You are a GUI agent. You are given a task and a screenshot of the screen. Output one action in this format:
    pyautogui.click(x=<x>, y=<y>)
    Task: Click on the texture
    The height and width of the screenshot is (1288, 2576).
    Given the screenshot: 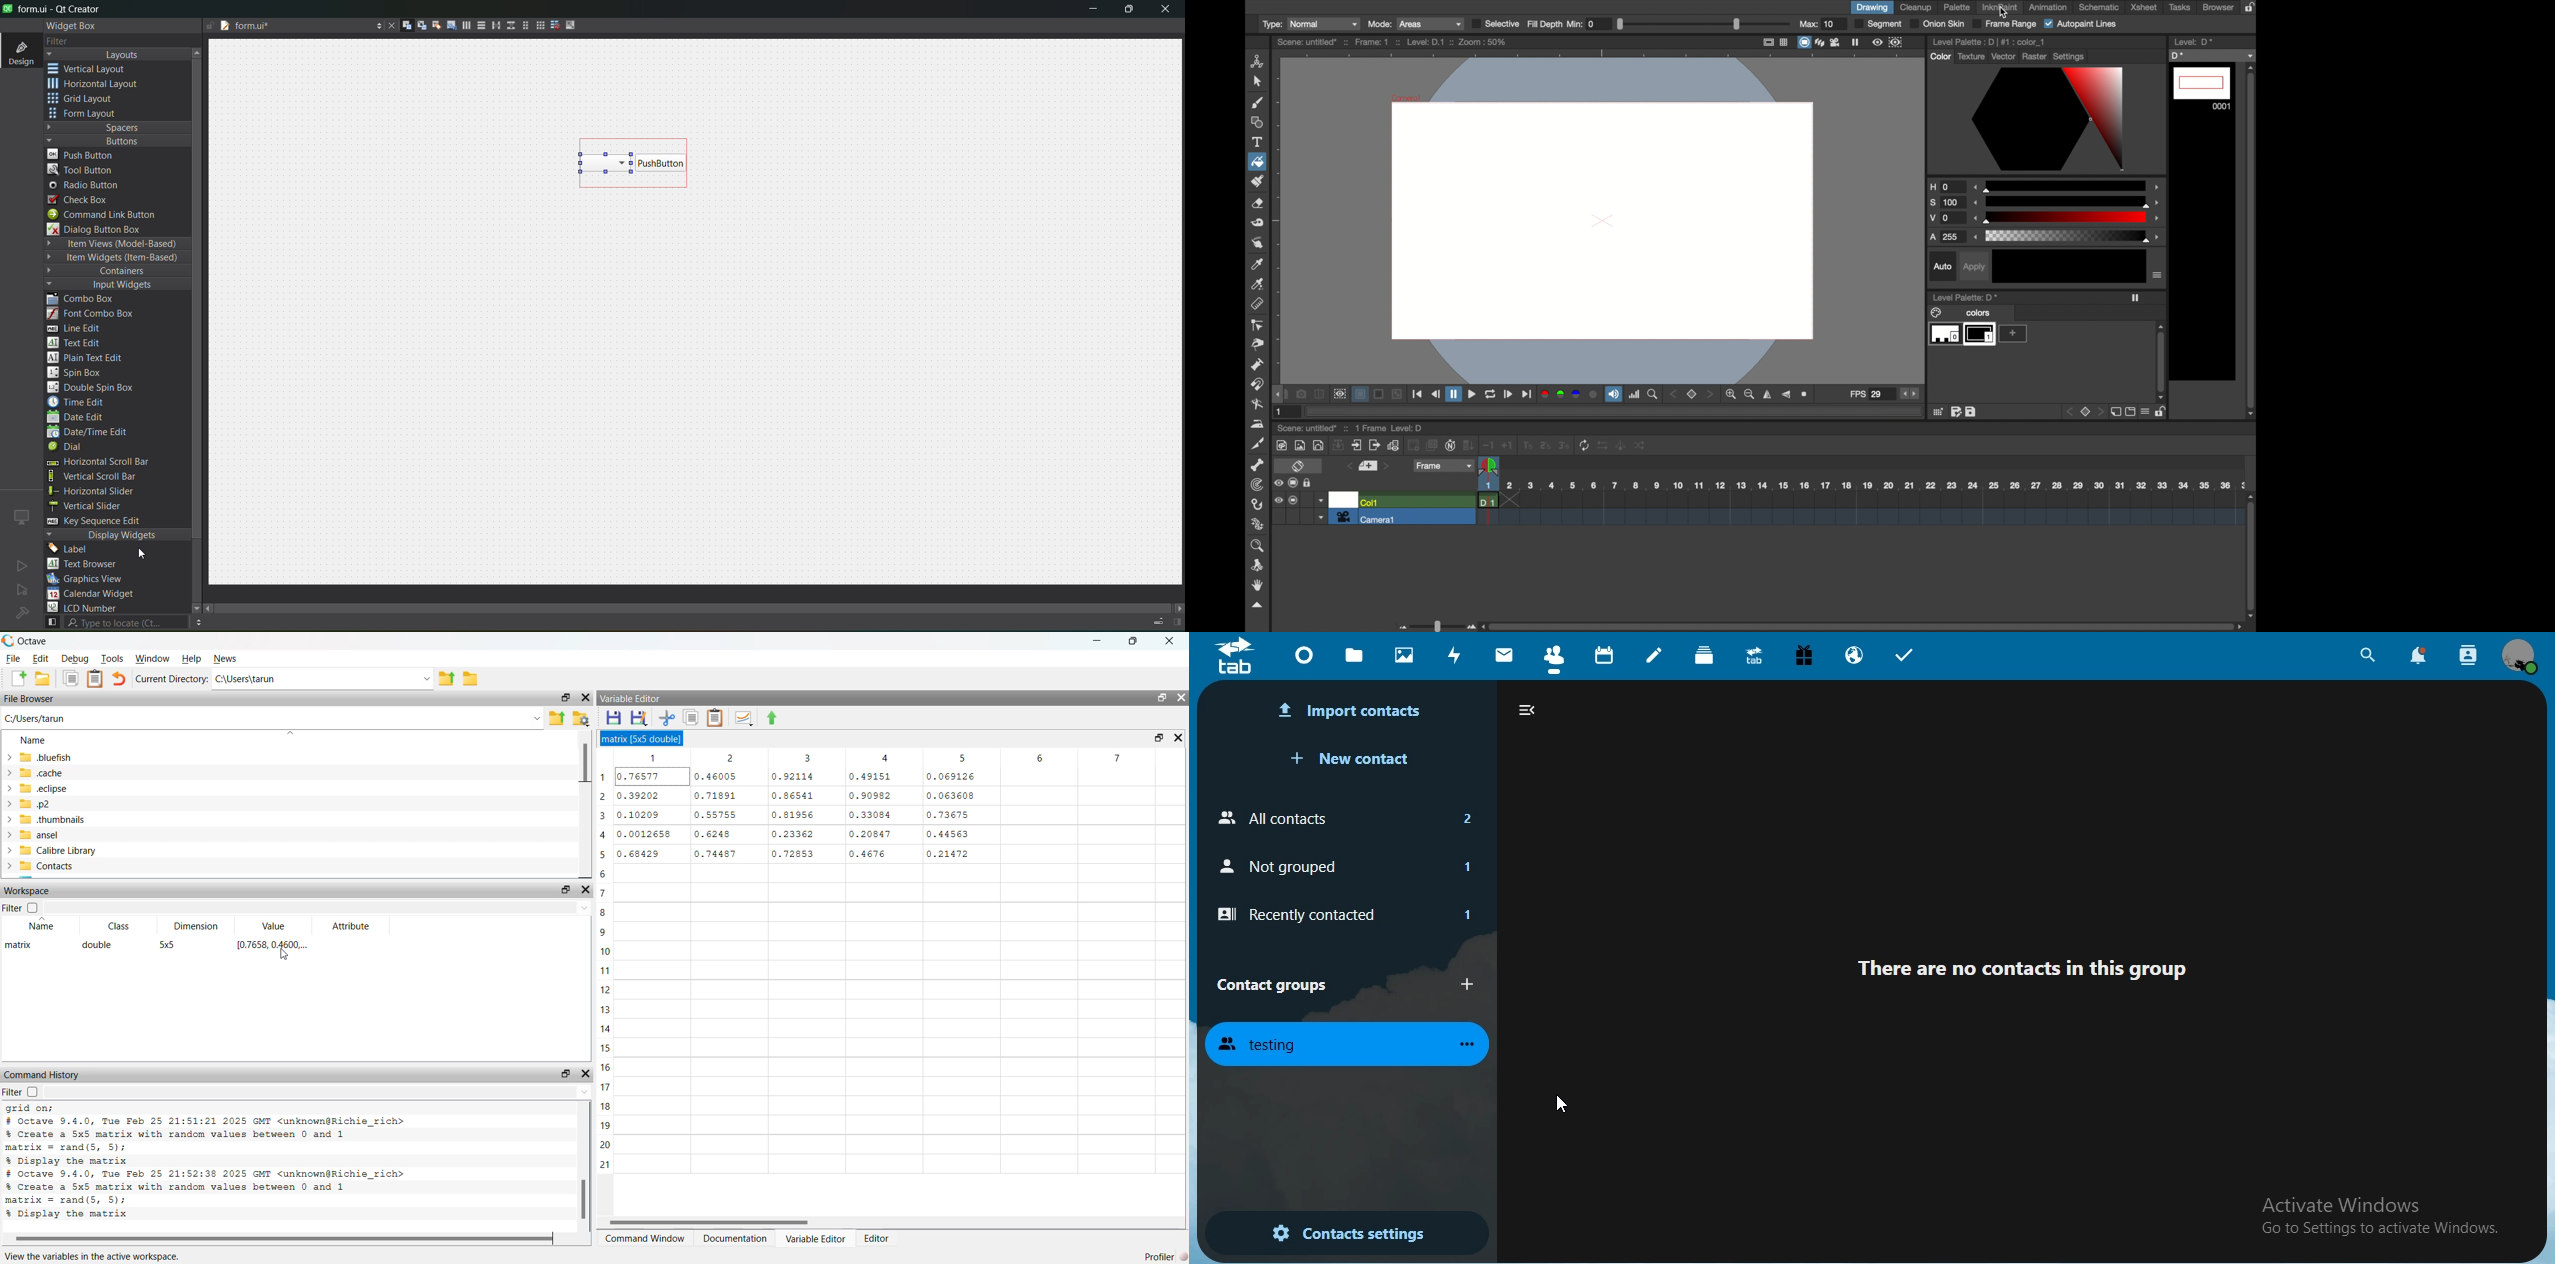 What is the action you would take?
    pyautogui.click(x=1972, y=56)
    